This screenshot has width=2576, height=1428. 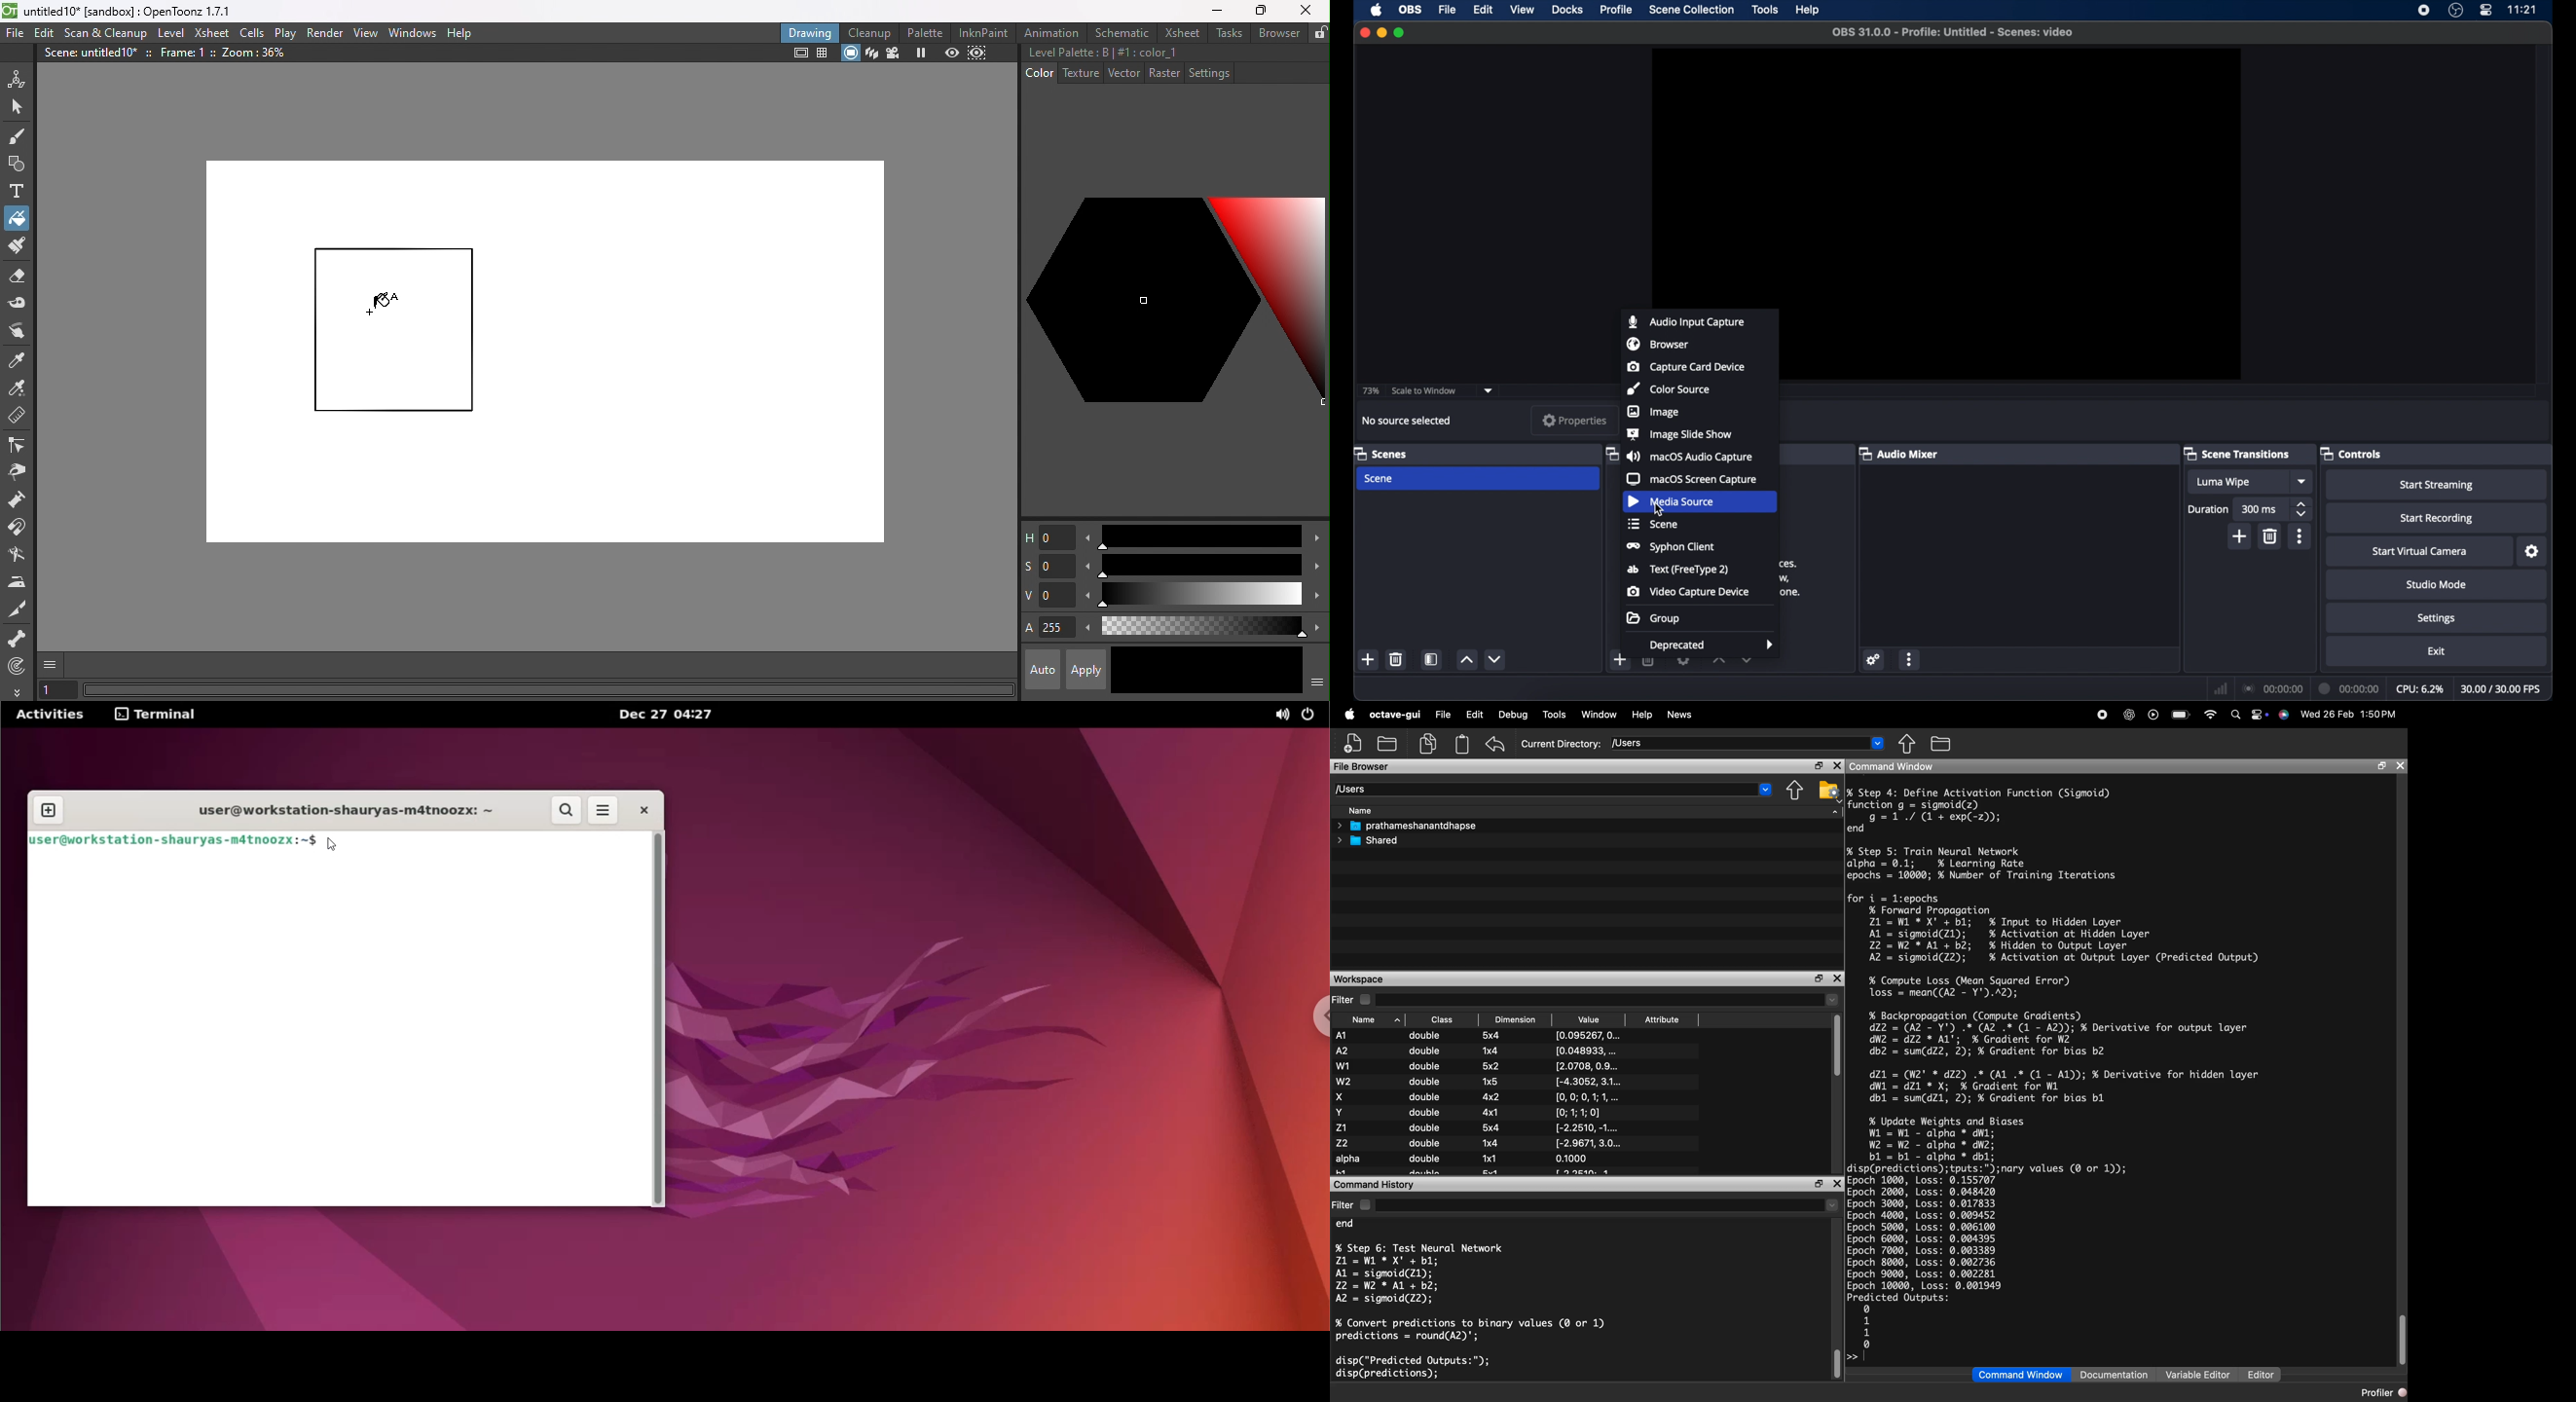 I want to click on Level Palette, so click(x=1102, y=53).